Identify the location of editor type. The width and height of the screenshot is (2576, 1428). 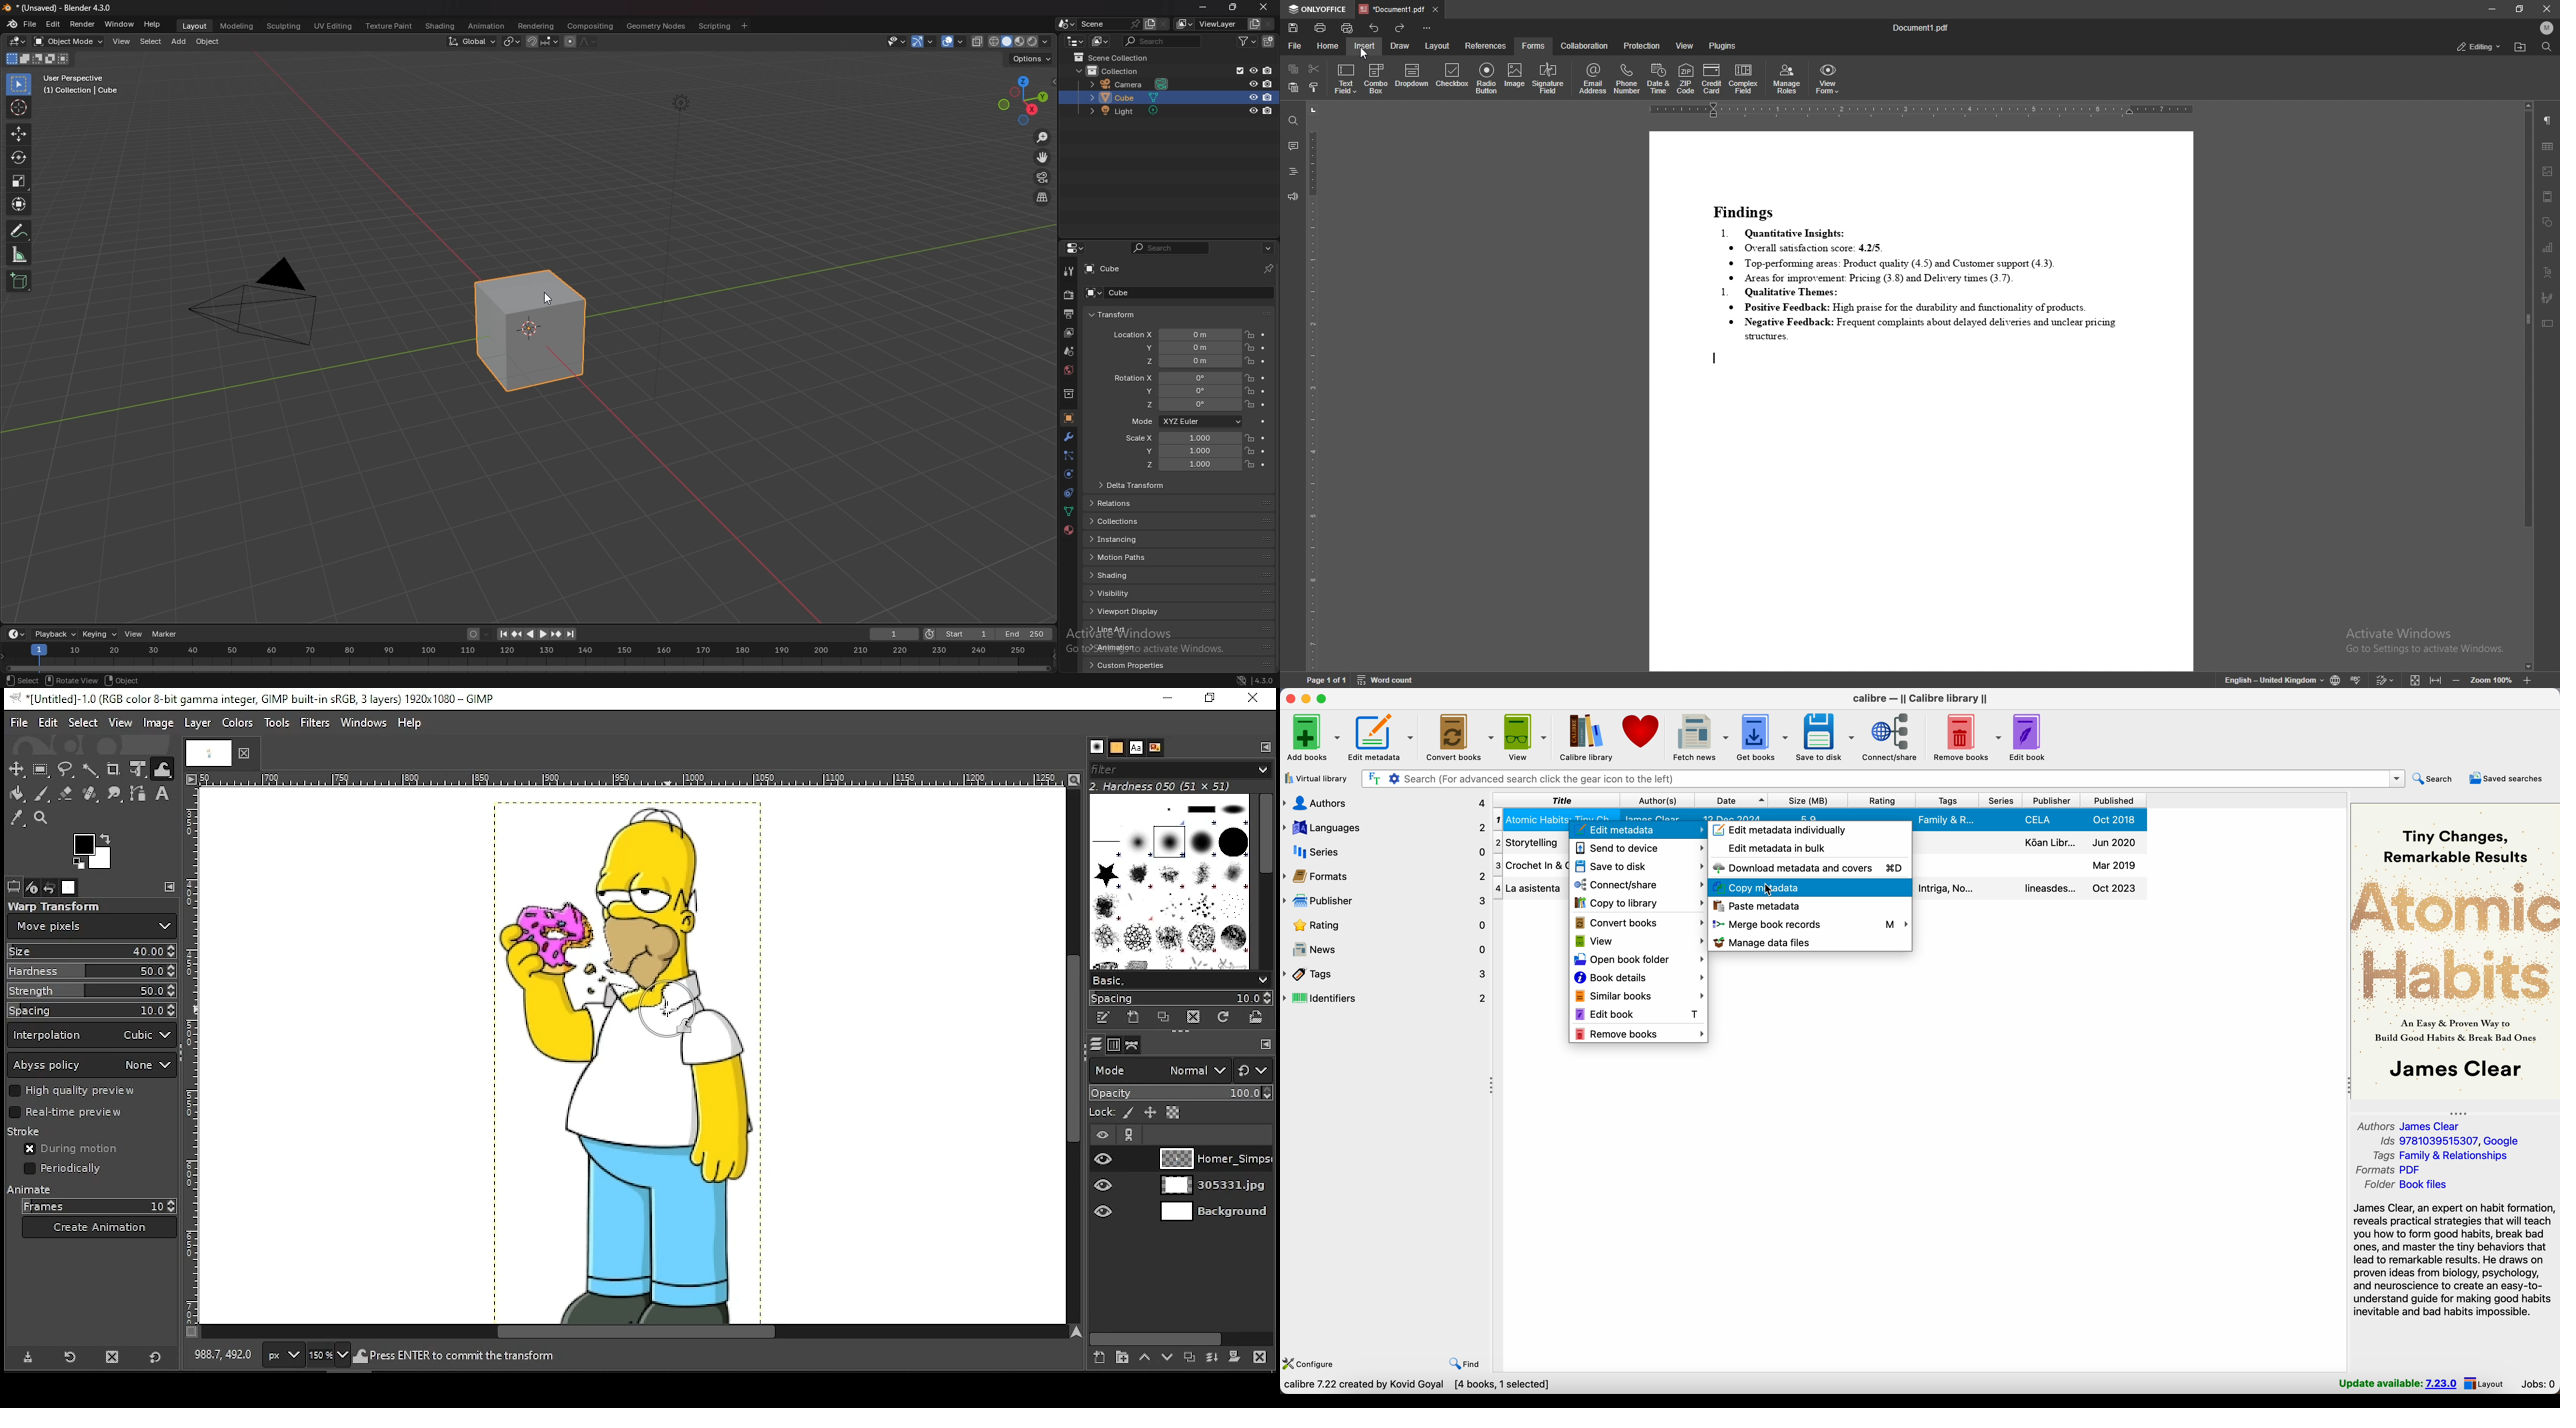
(15, 635).